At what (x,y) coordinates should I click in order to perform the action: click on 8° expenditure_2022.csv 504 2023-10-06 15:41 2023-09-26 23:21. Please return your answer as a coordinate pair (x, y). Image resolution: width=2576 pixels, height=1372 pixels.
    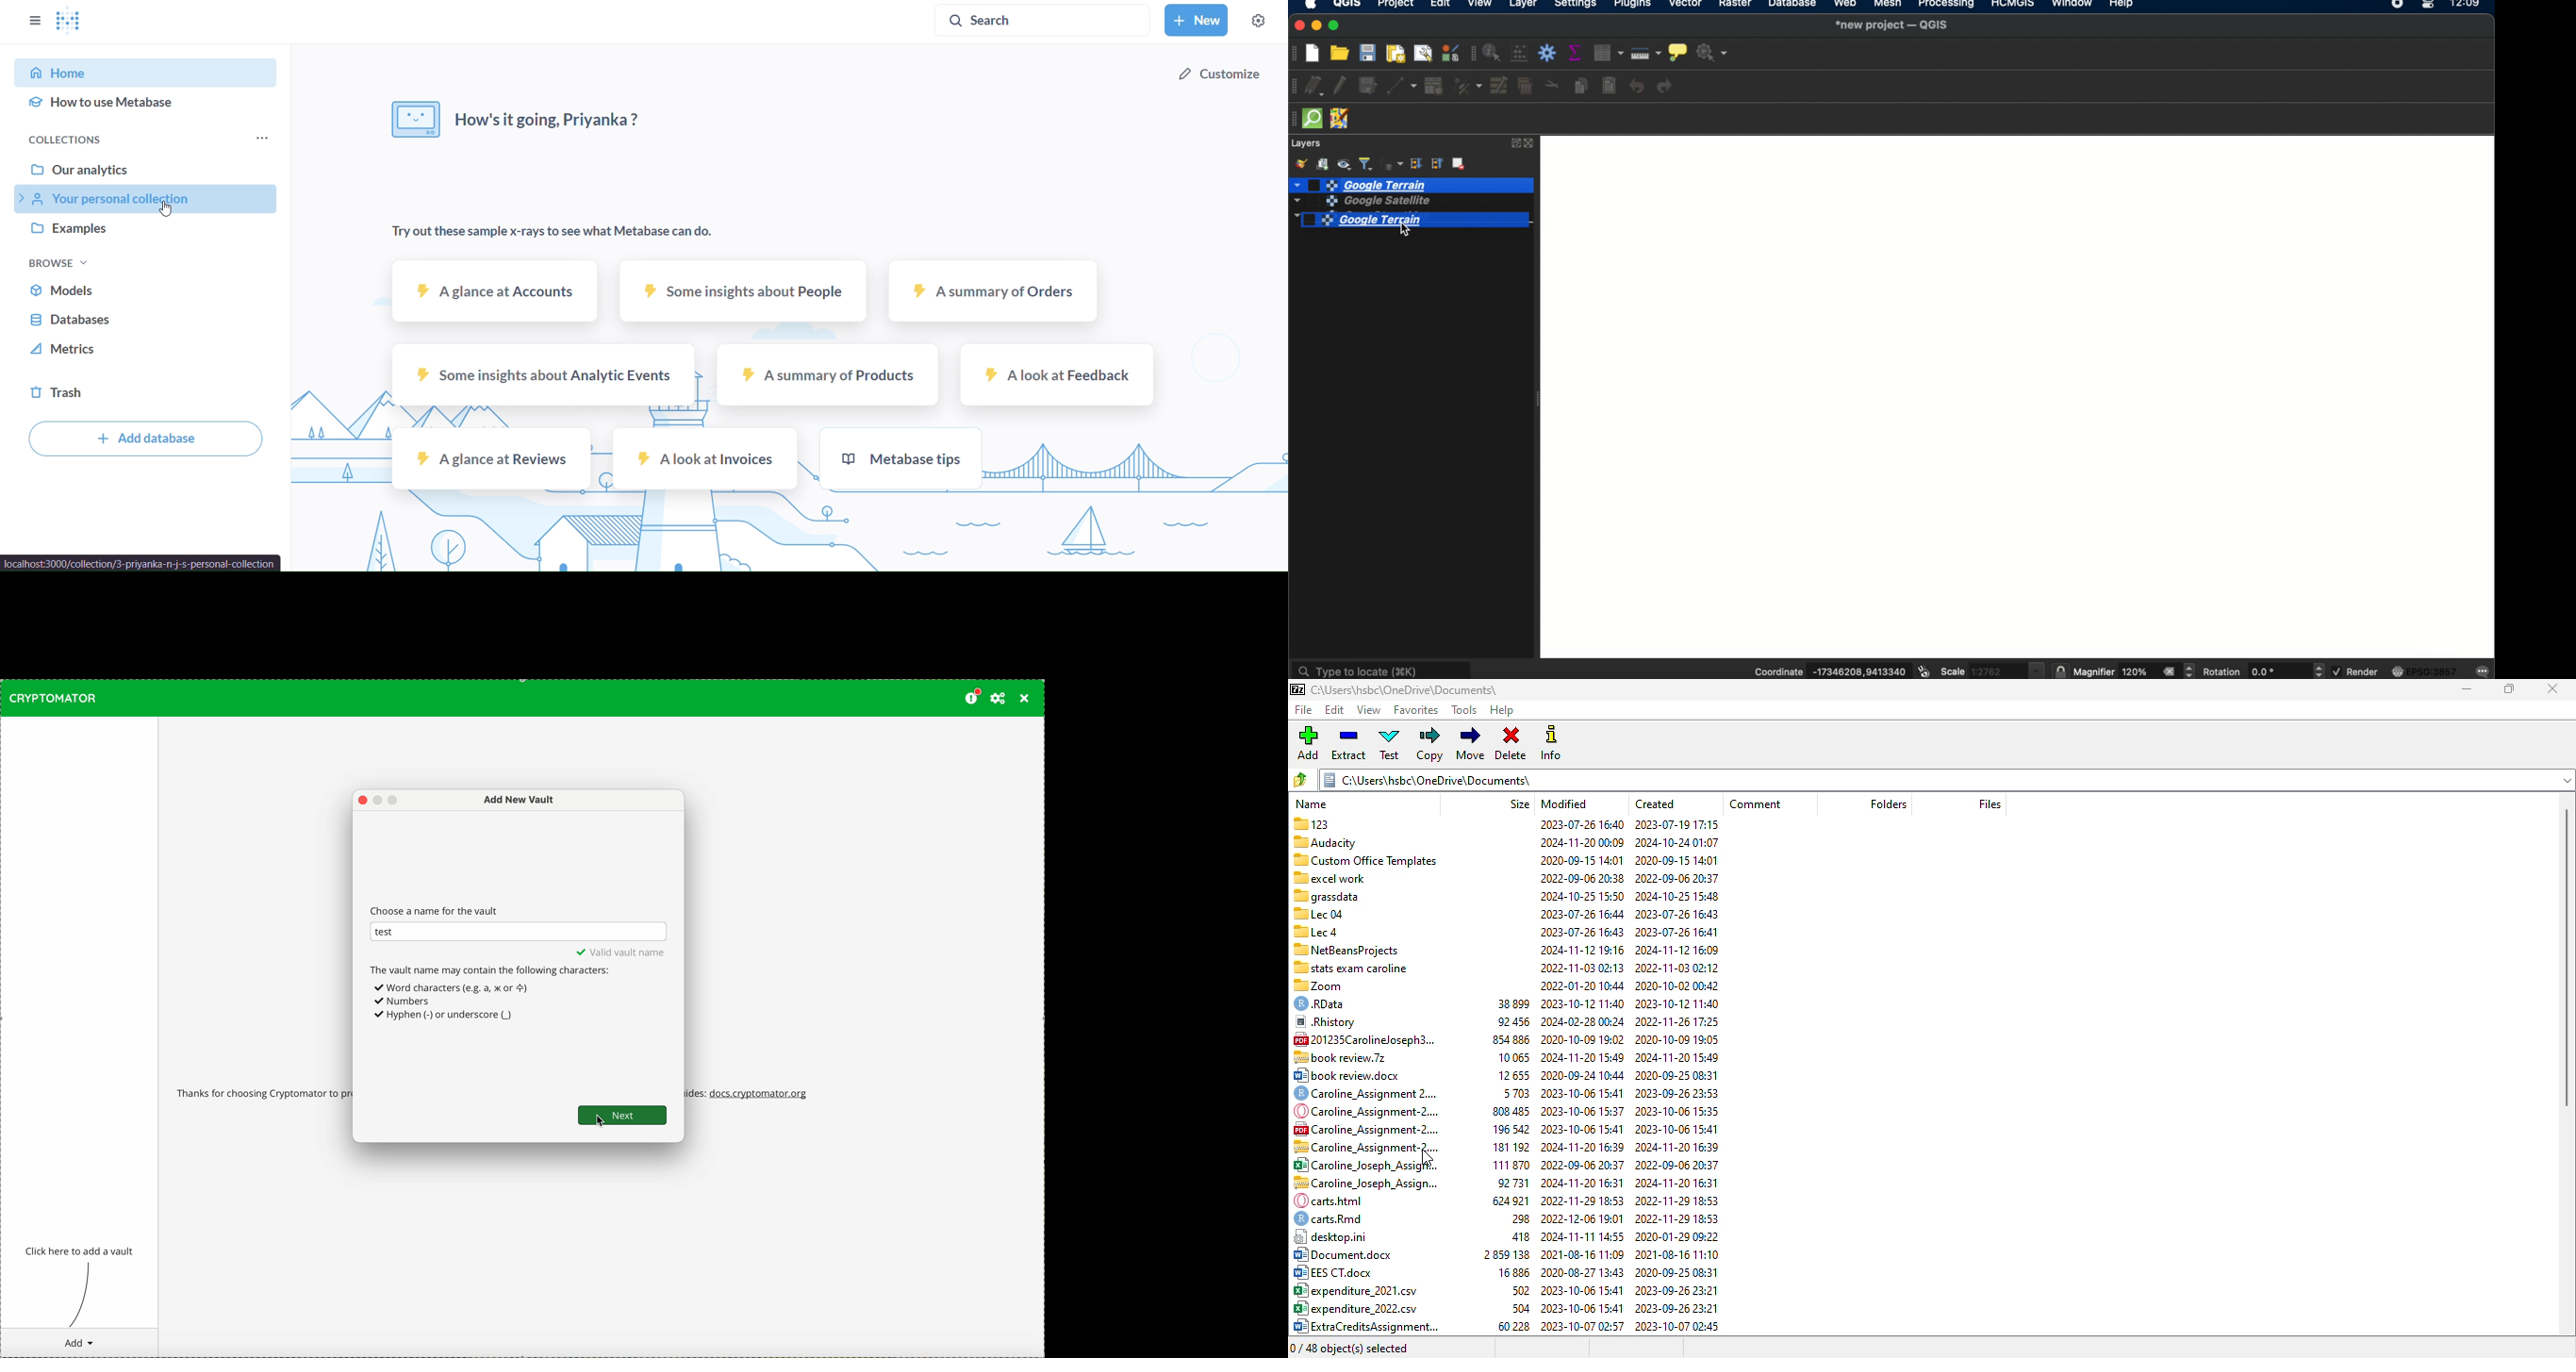
    Looking at the image, I should click on (1506, 1308).